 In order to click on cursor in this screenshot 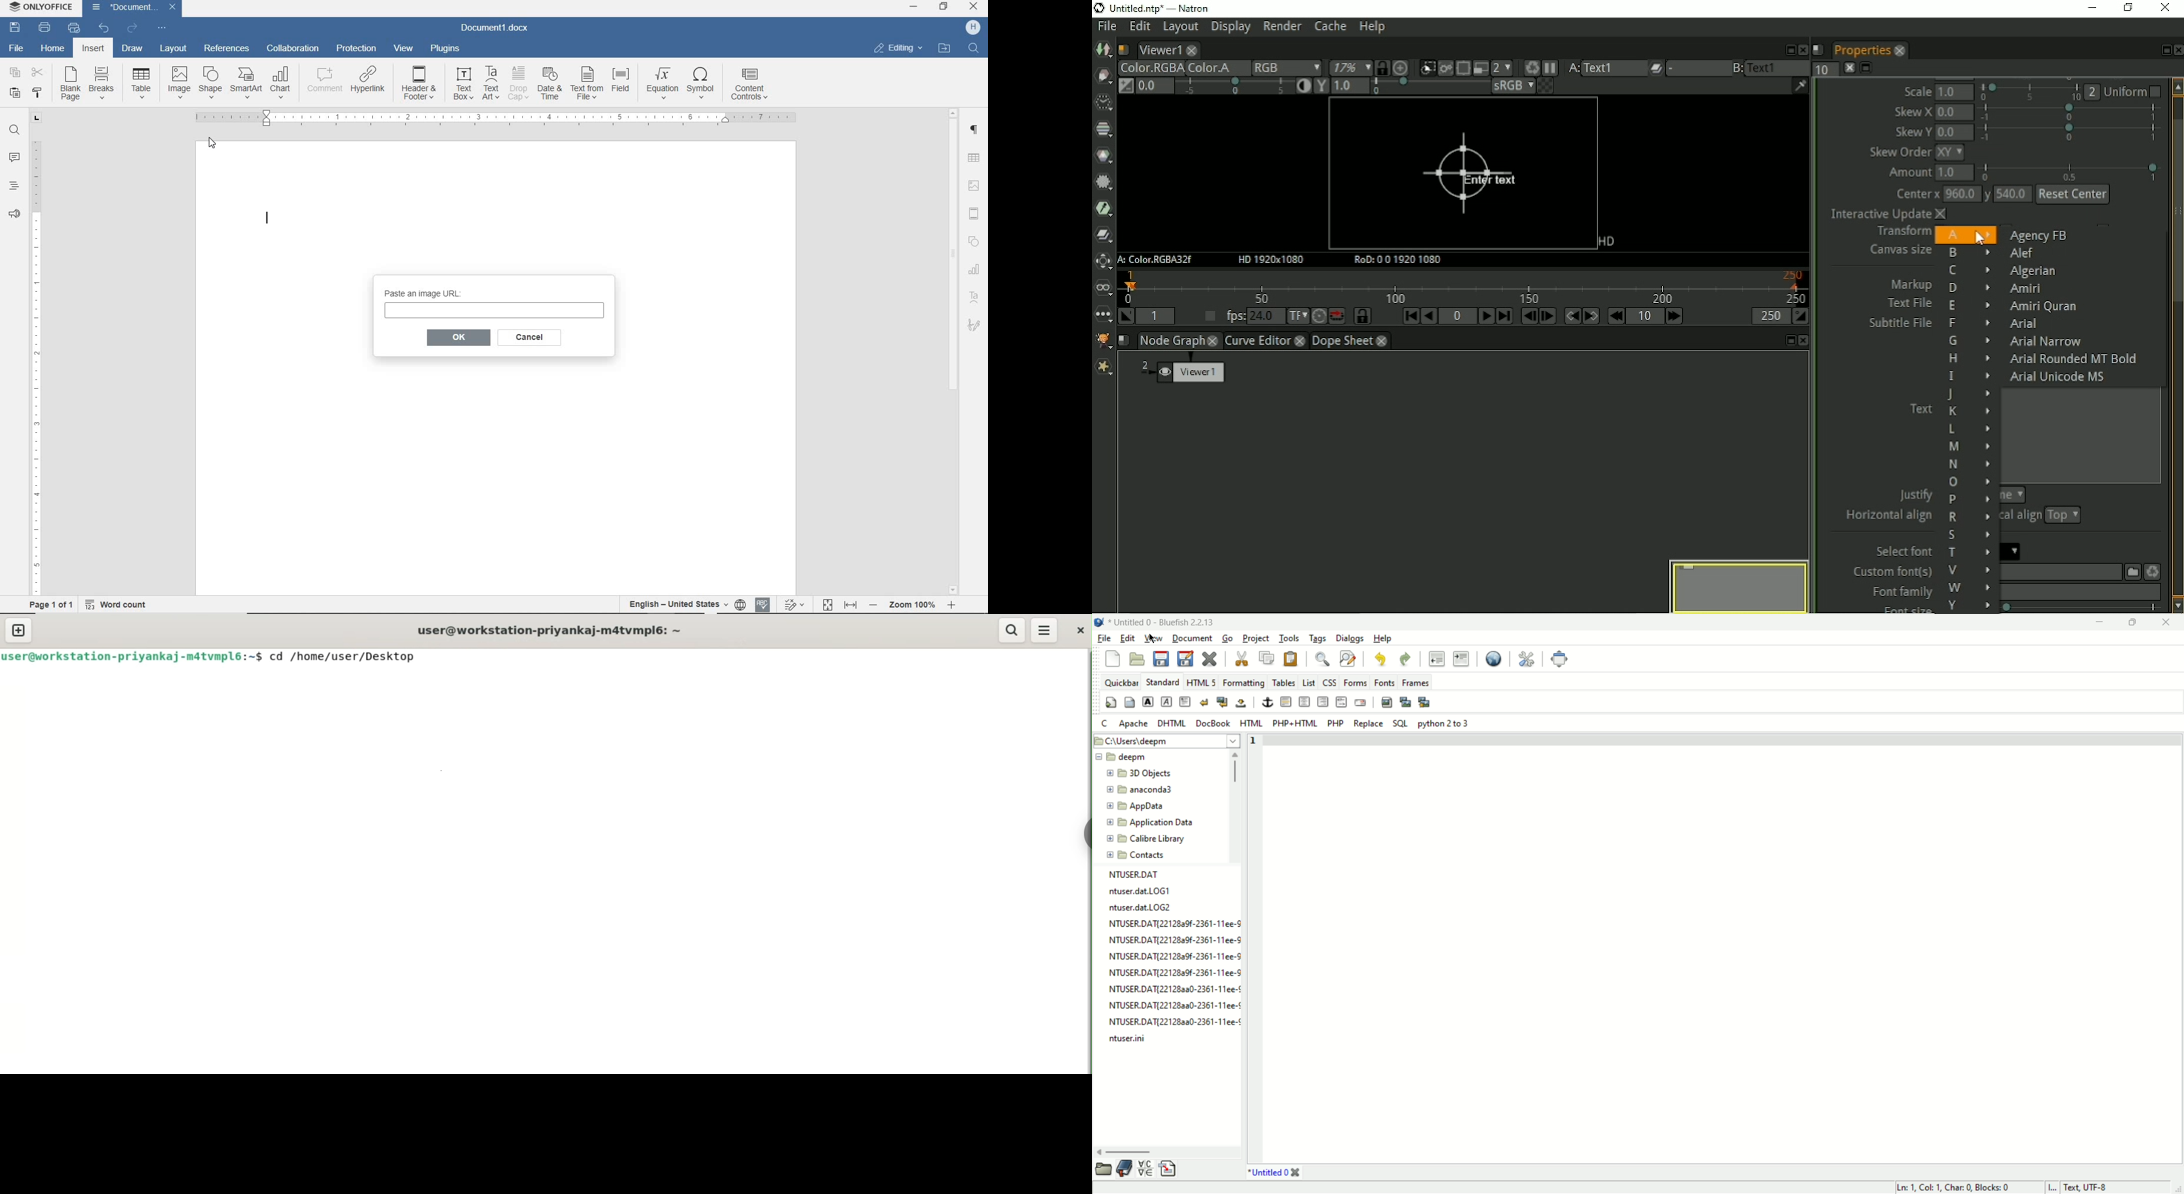, I will do `click(1151, 639)`.